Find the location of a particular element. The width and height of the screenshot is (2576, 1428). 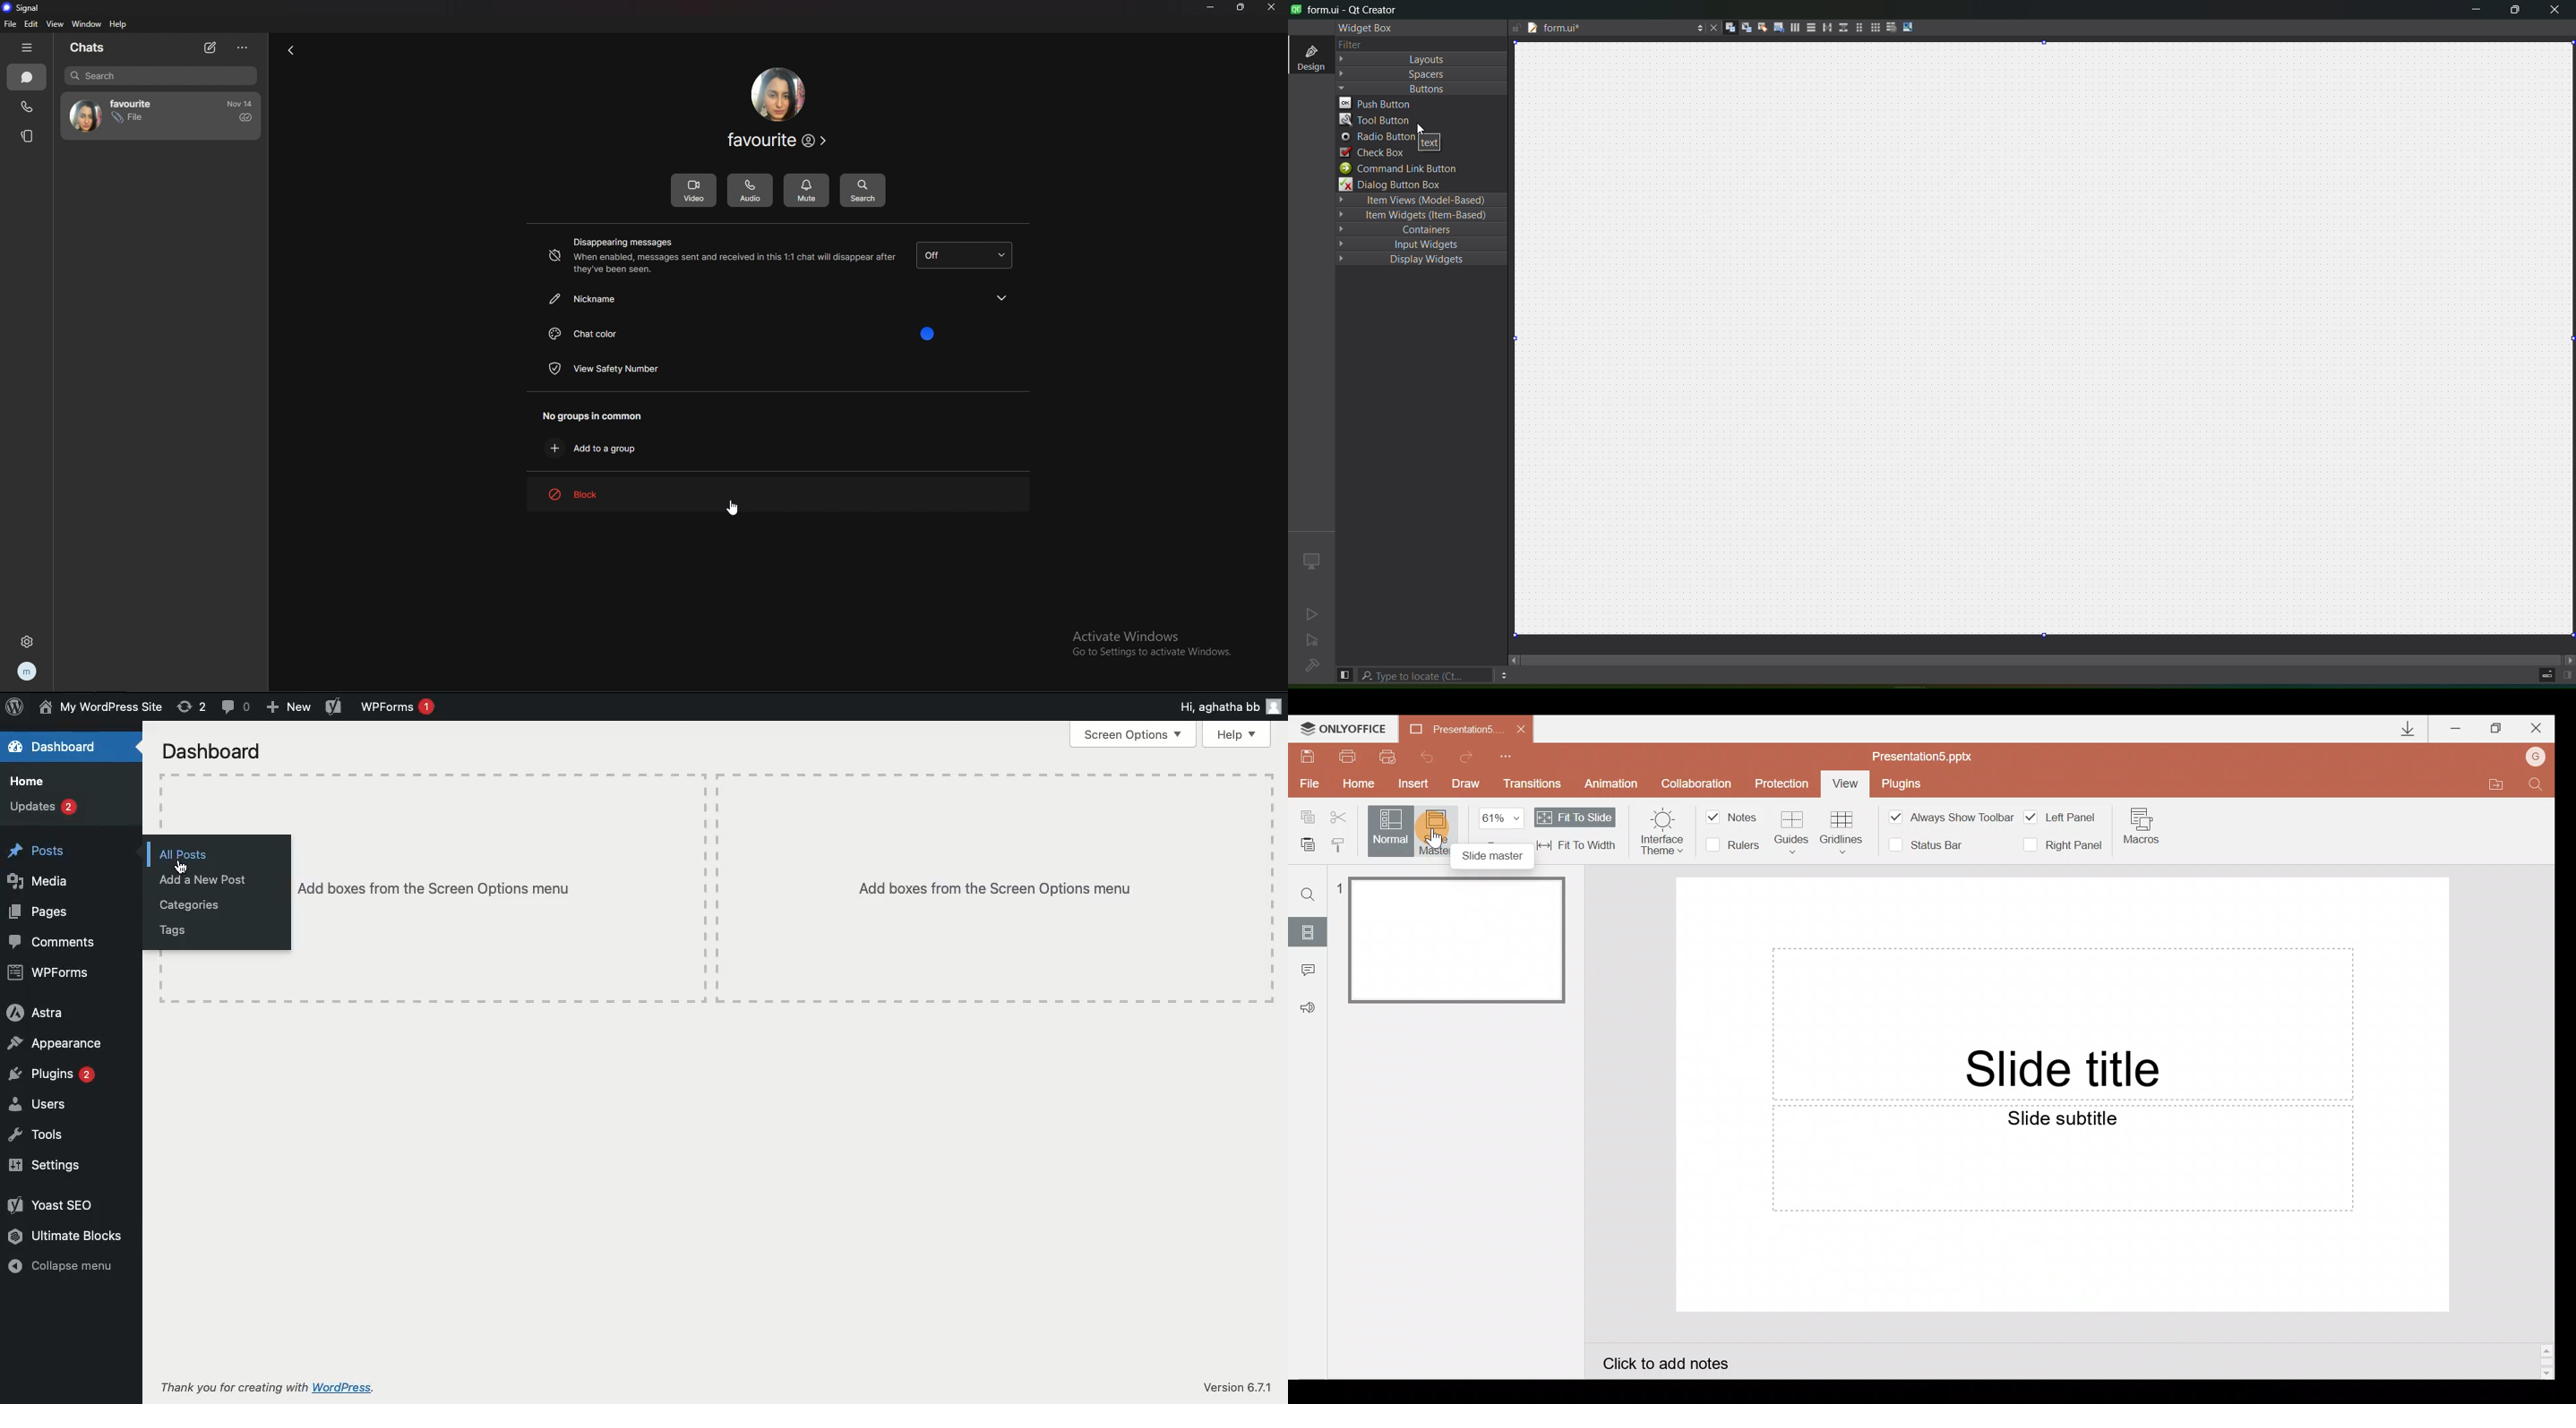

dissapearing message is located at coordinates (967, 256).